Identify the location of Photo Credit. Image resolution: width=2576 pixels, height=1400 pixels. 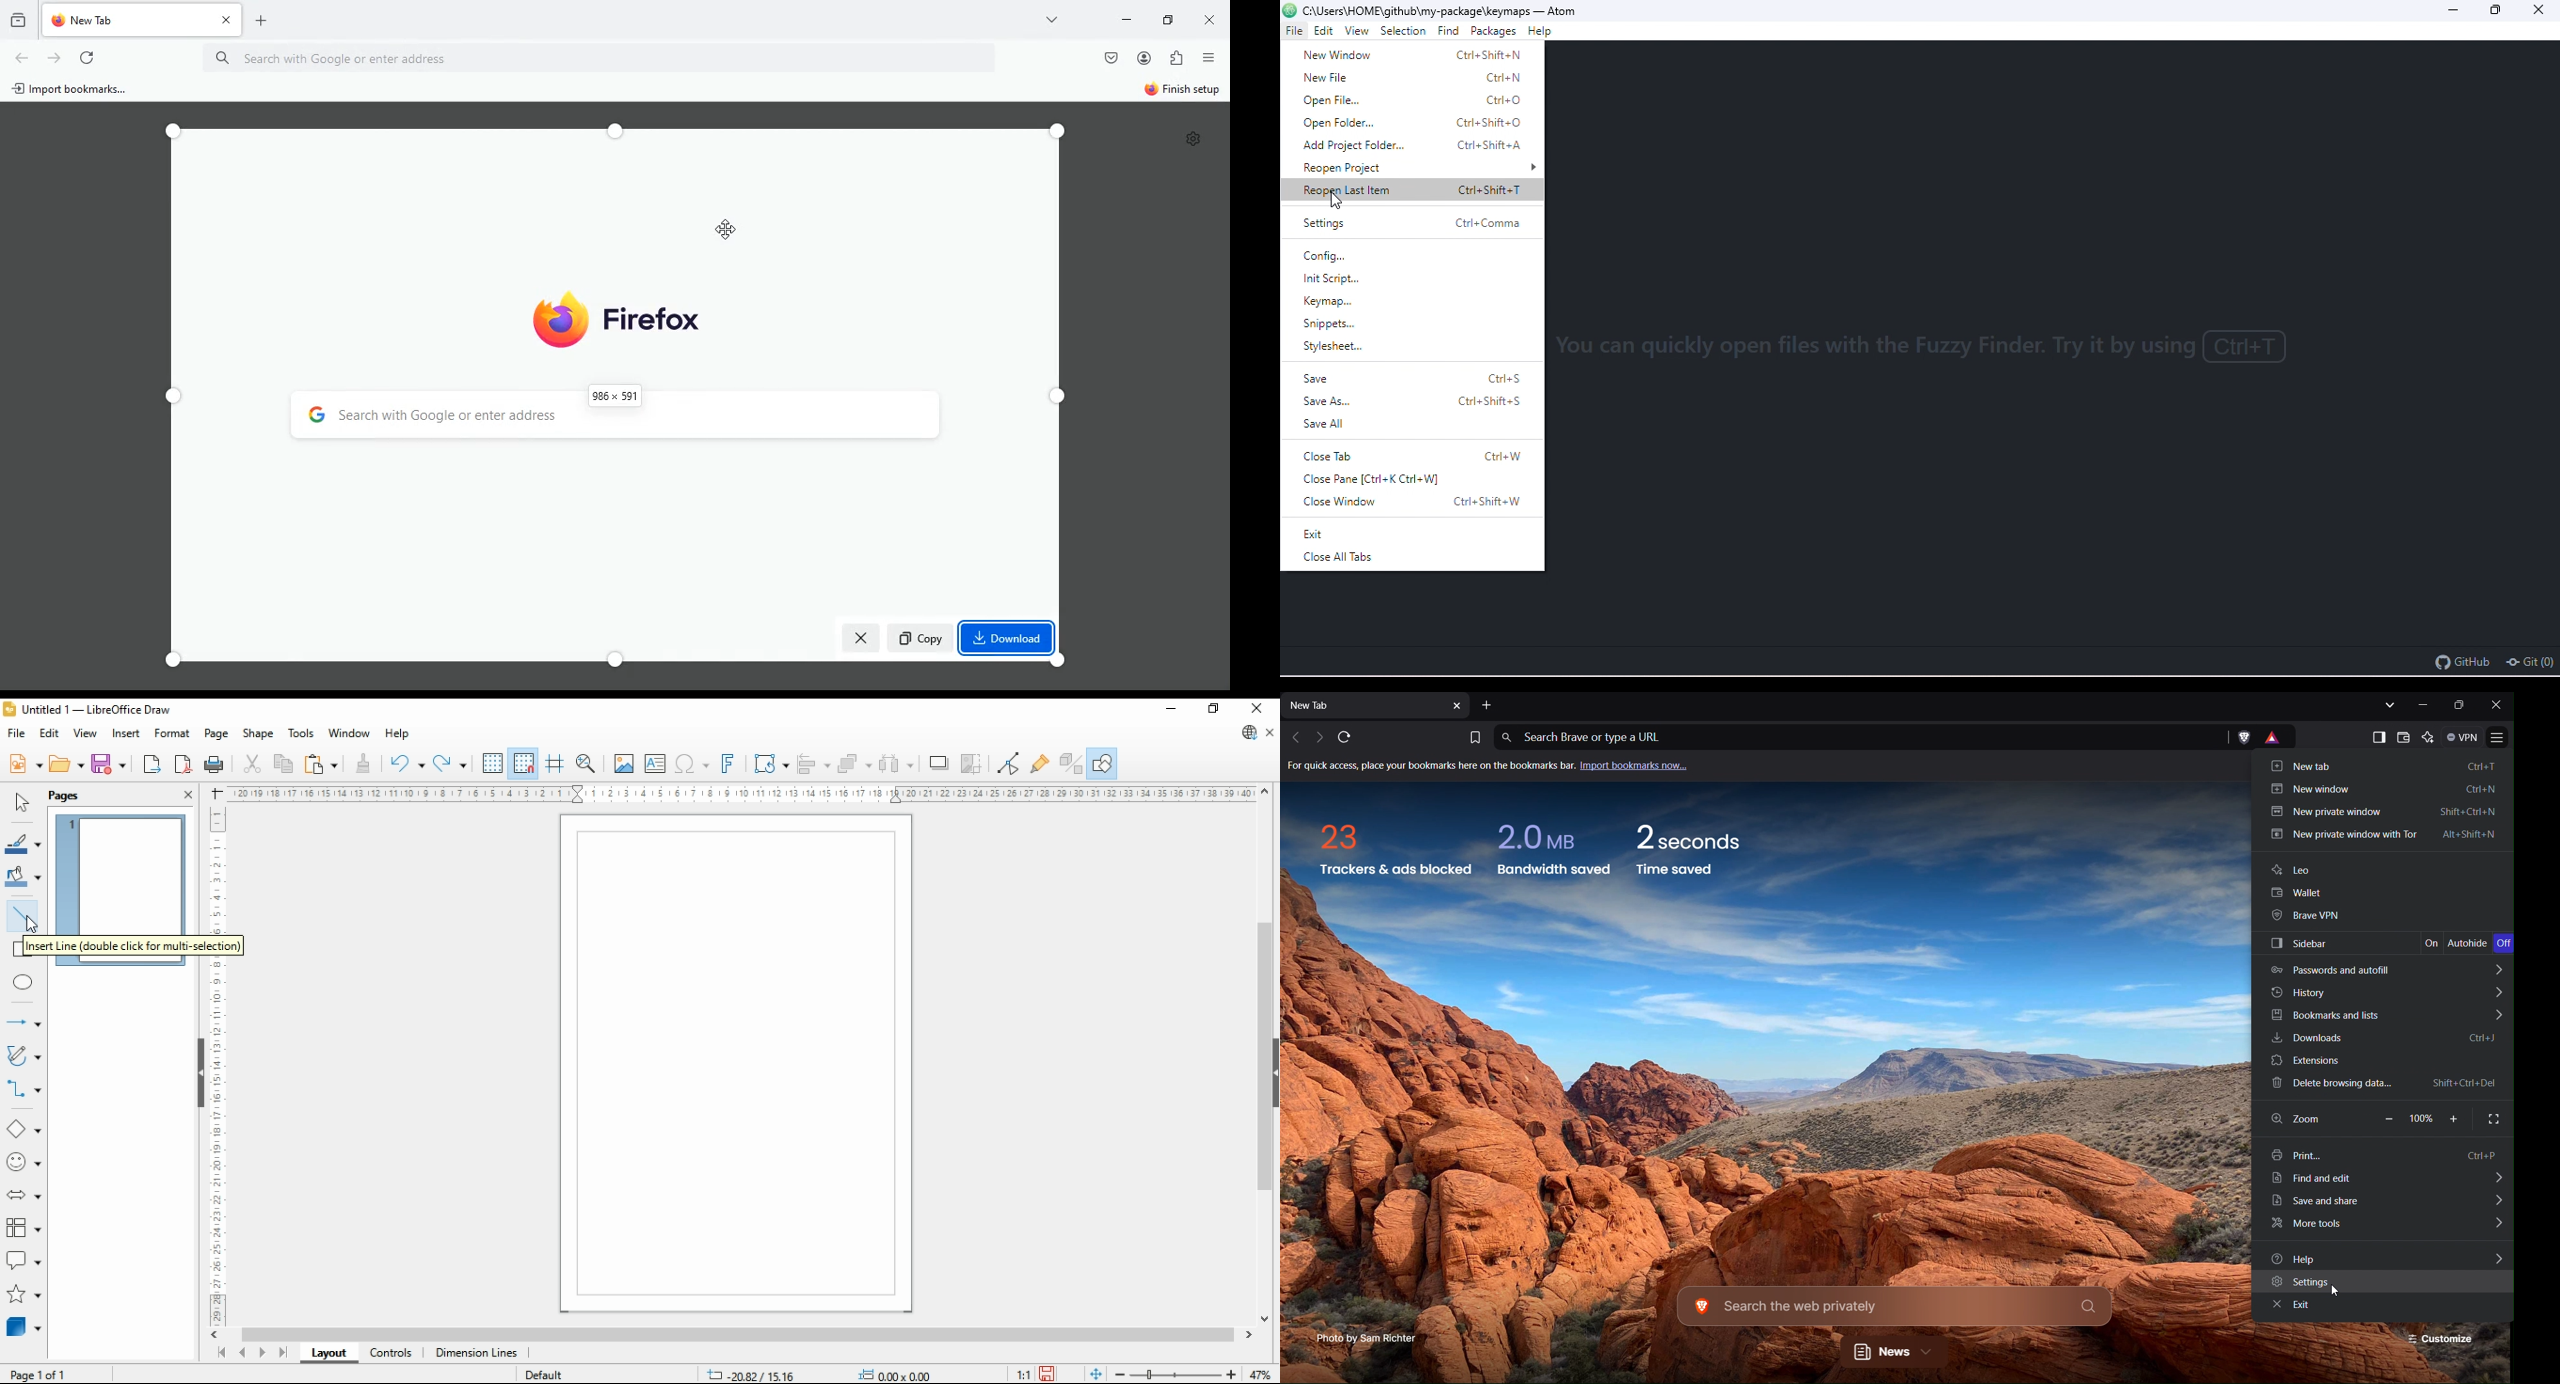
(1366, 1338).